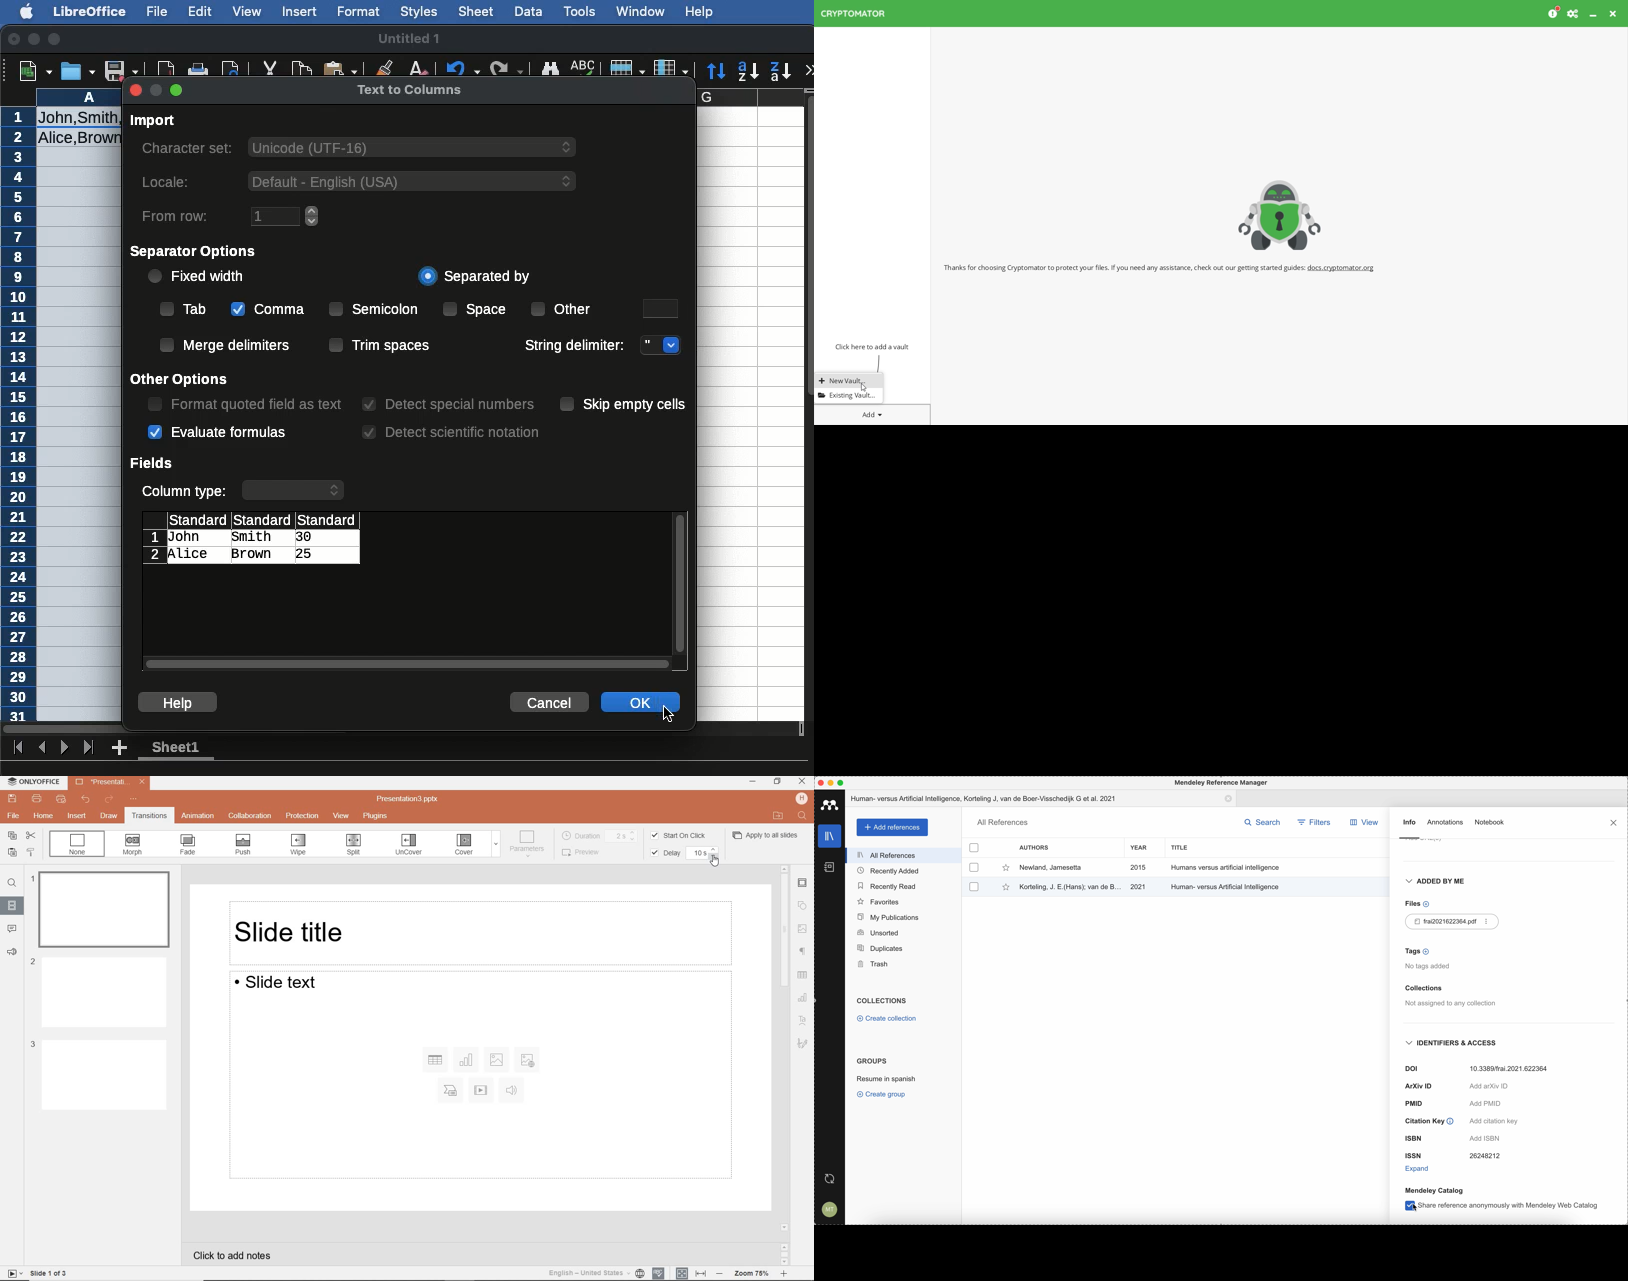 The image size is (1652, 1288). What do you see at coordinates (752, 1274) in the screenshot?
I see `zoom` at bounding box center [752, 1274].